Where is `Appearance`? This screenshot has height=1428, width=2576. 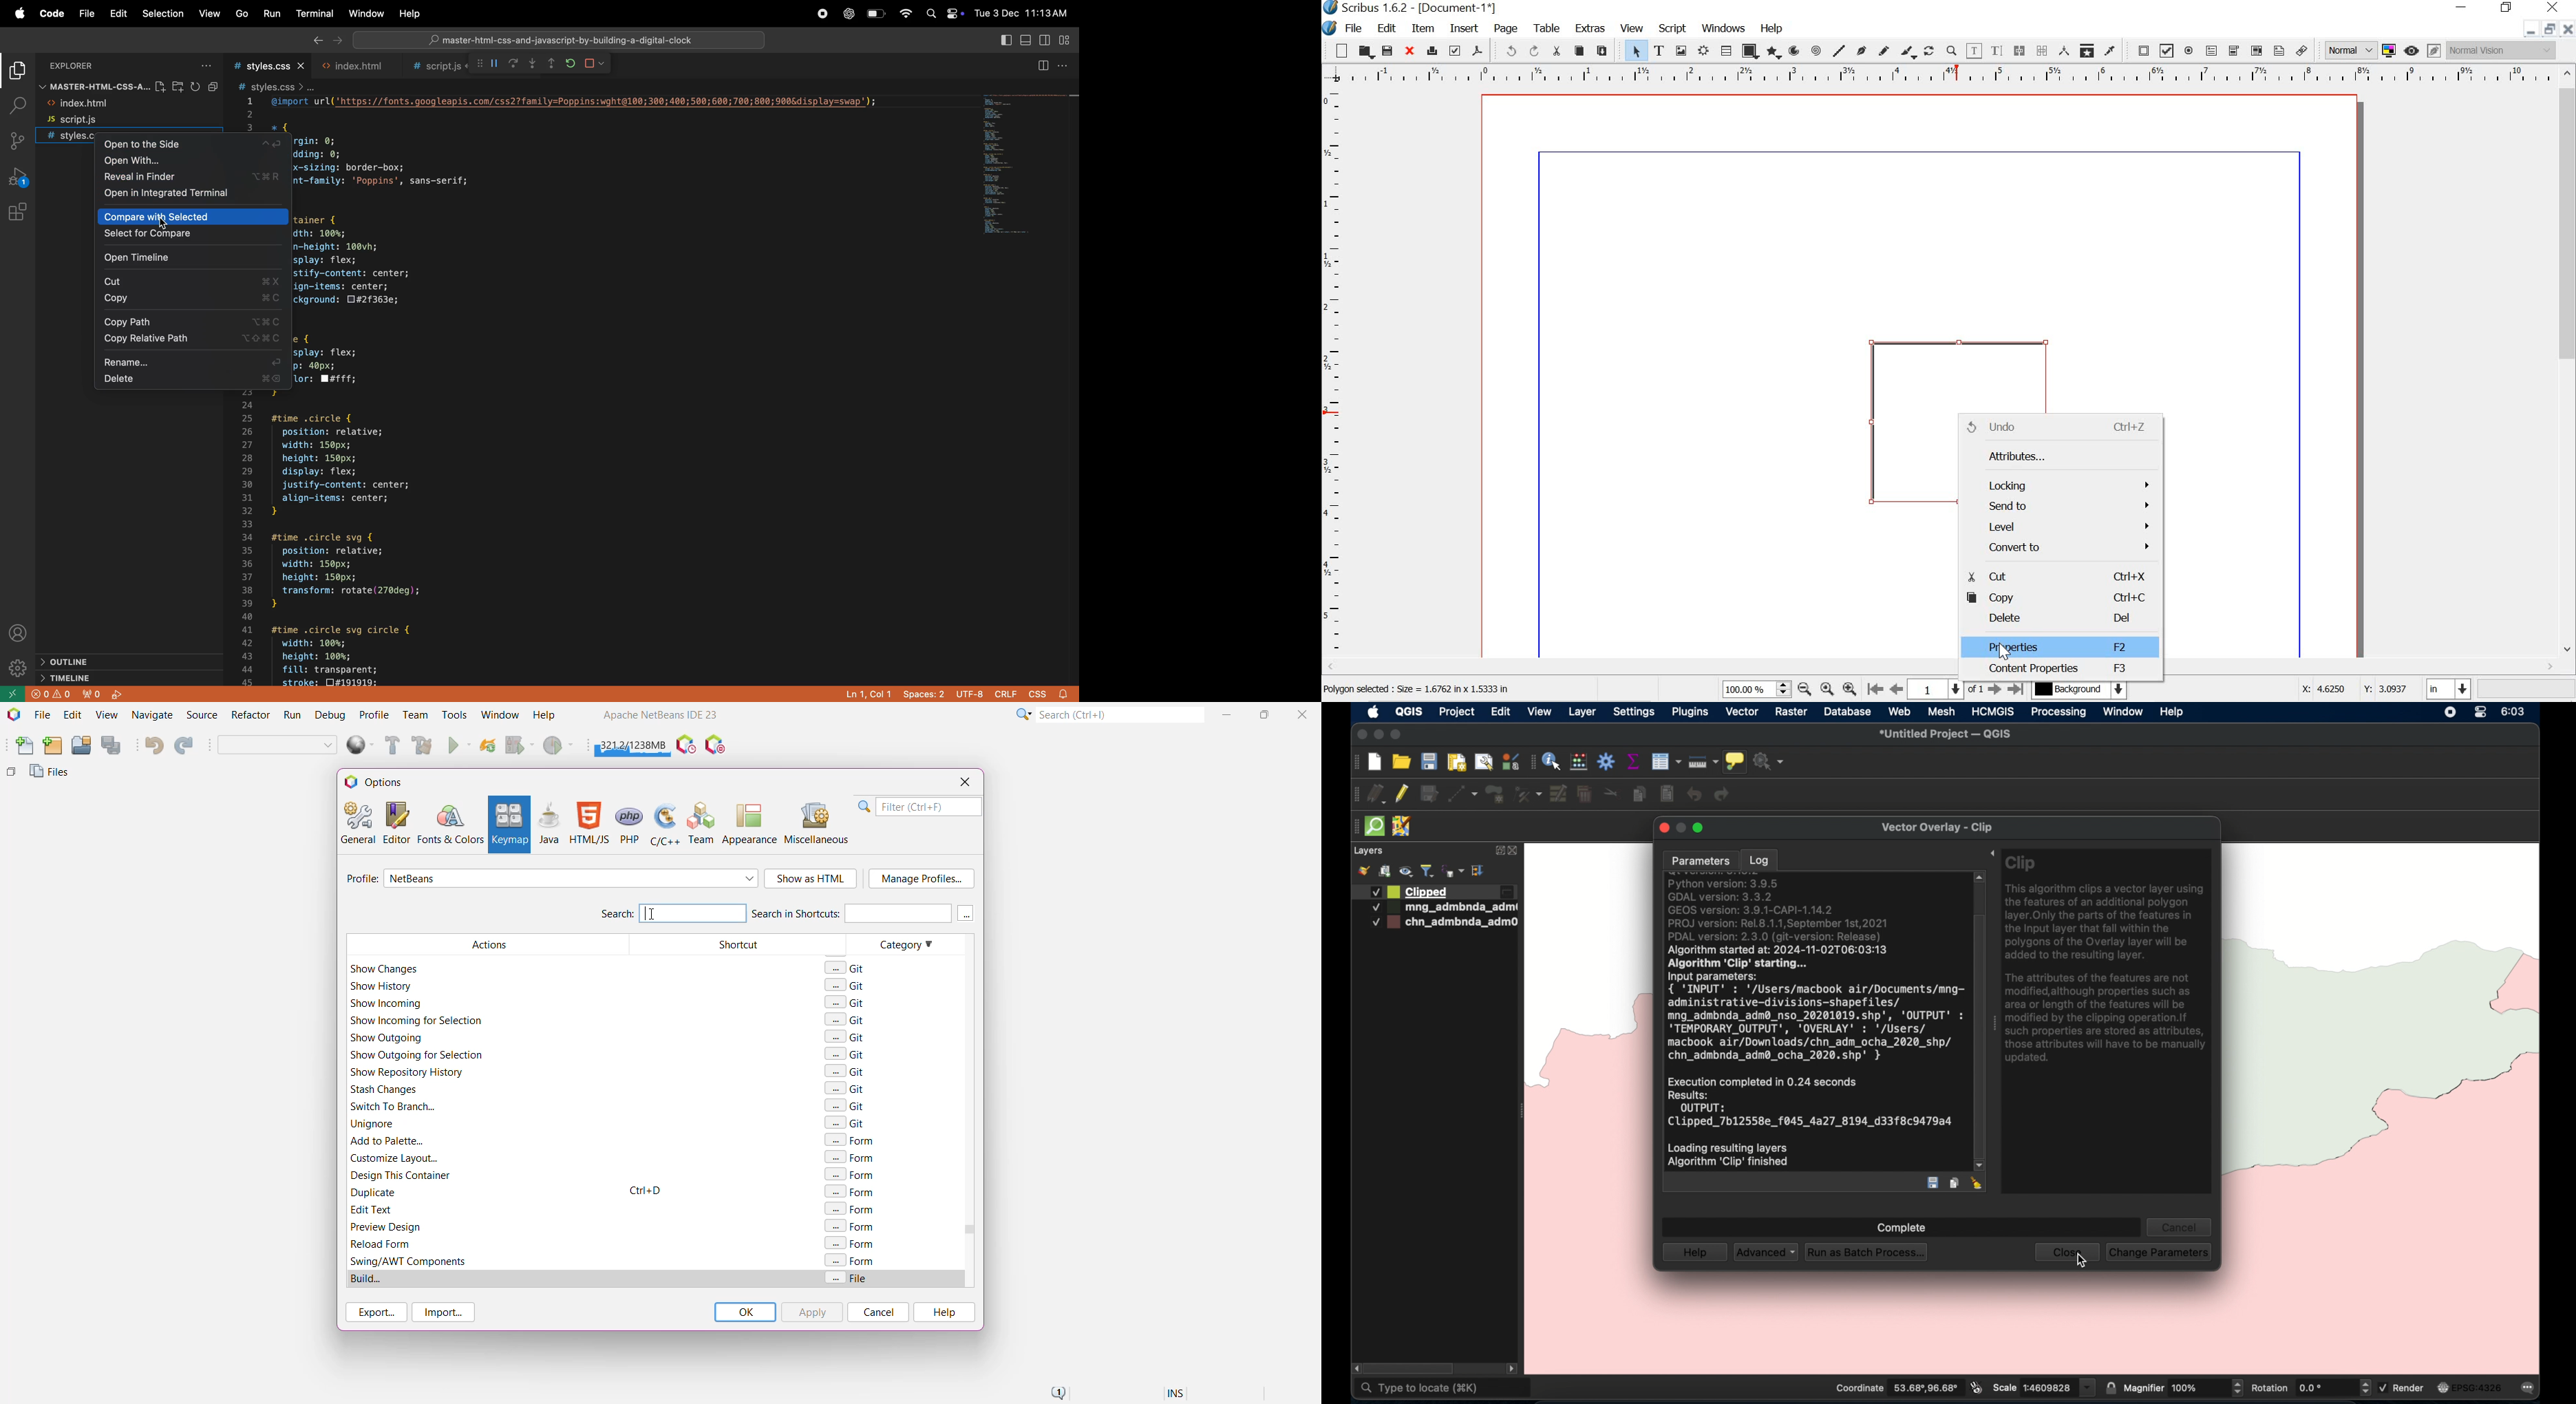 Appearance is located at coordinates (749, 823).